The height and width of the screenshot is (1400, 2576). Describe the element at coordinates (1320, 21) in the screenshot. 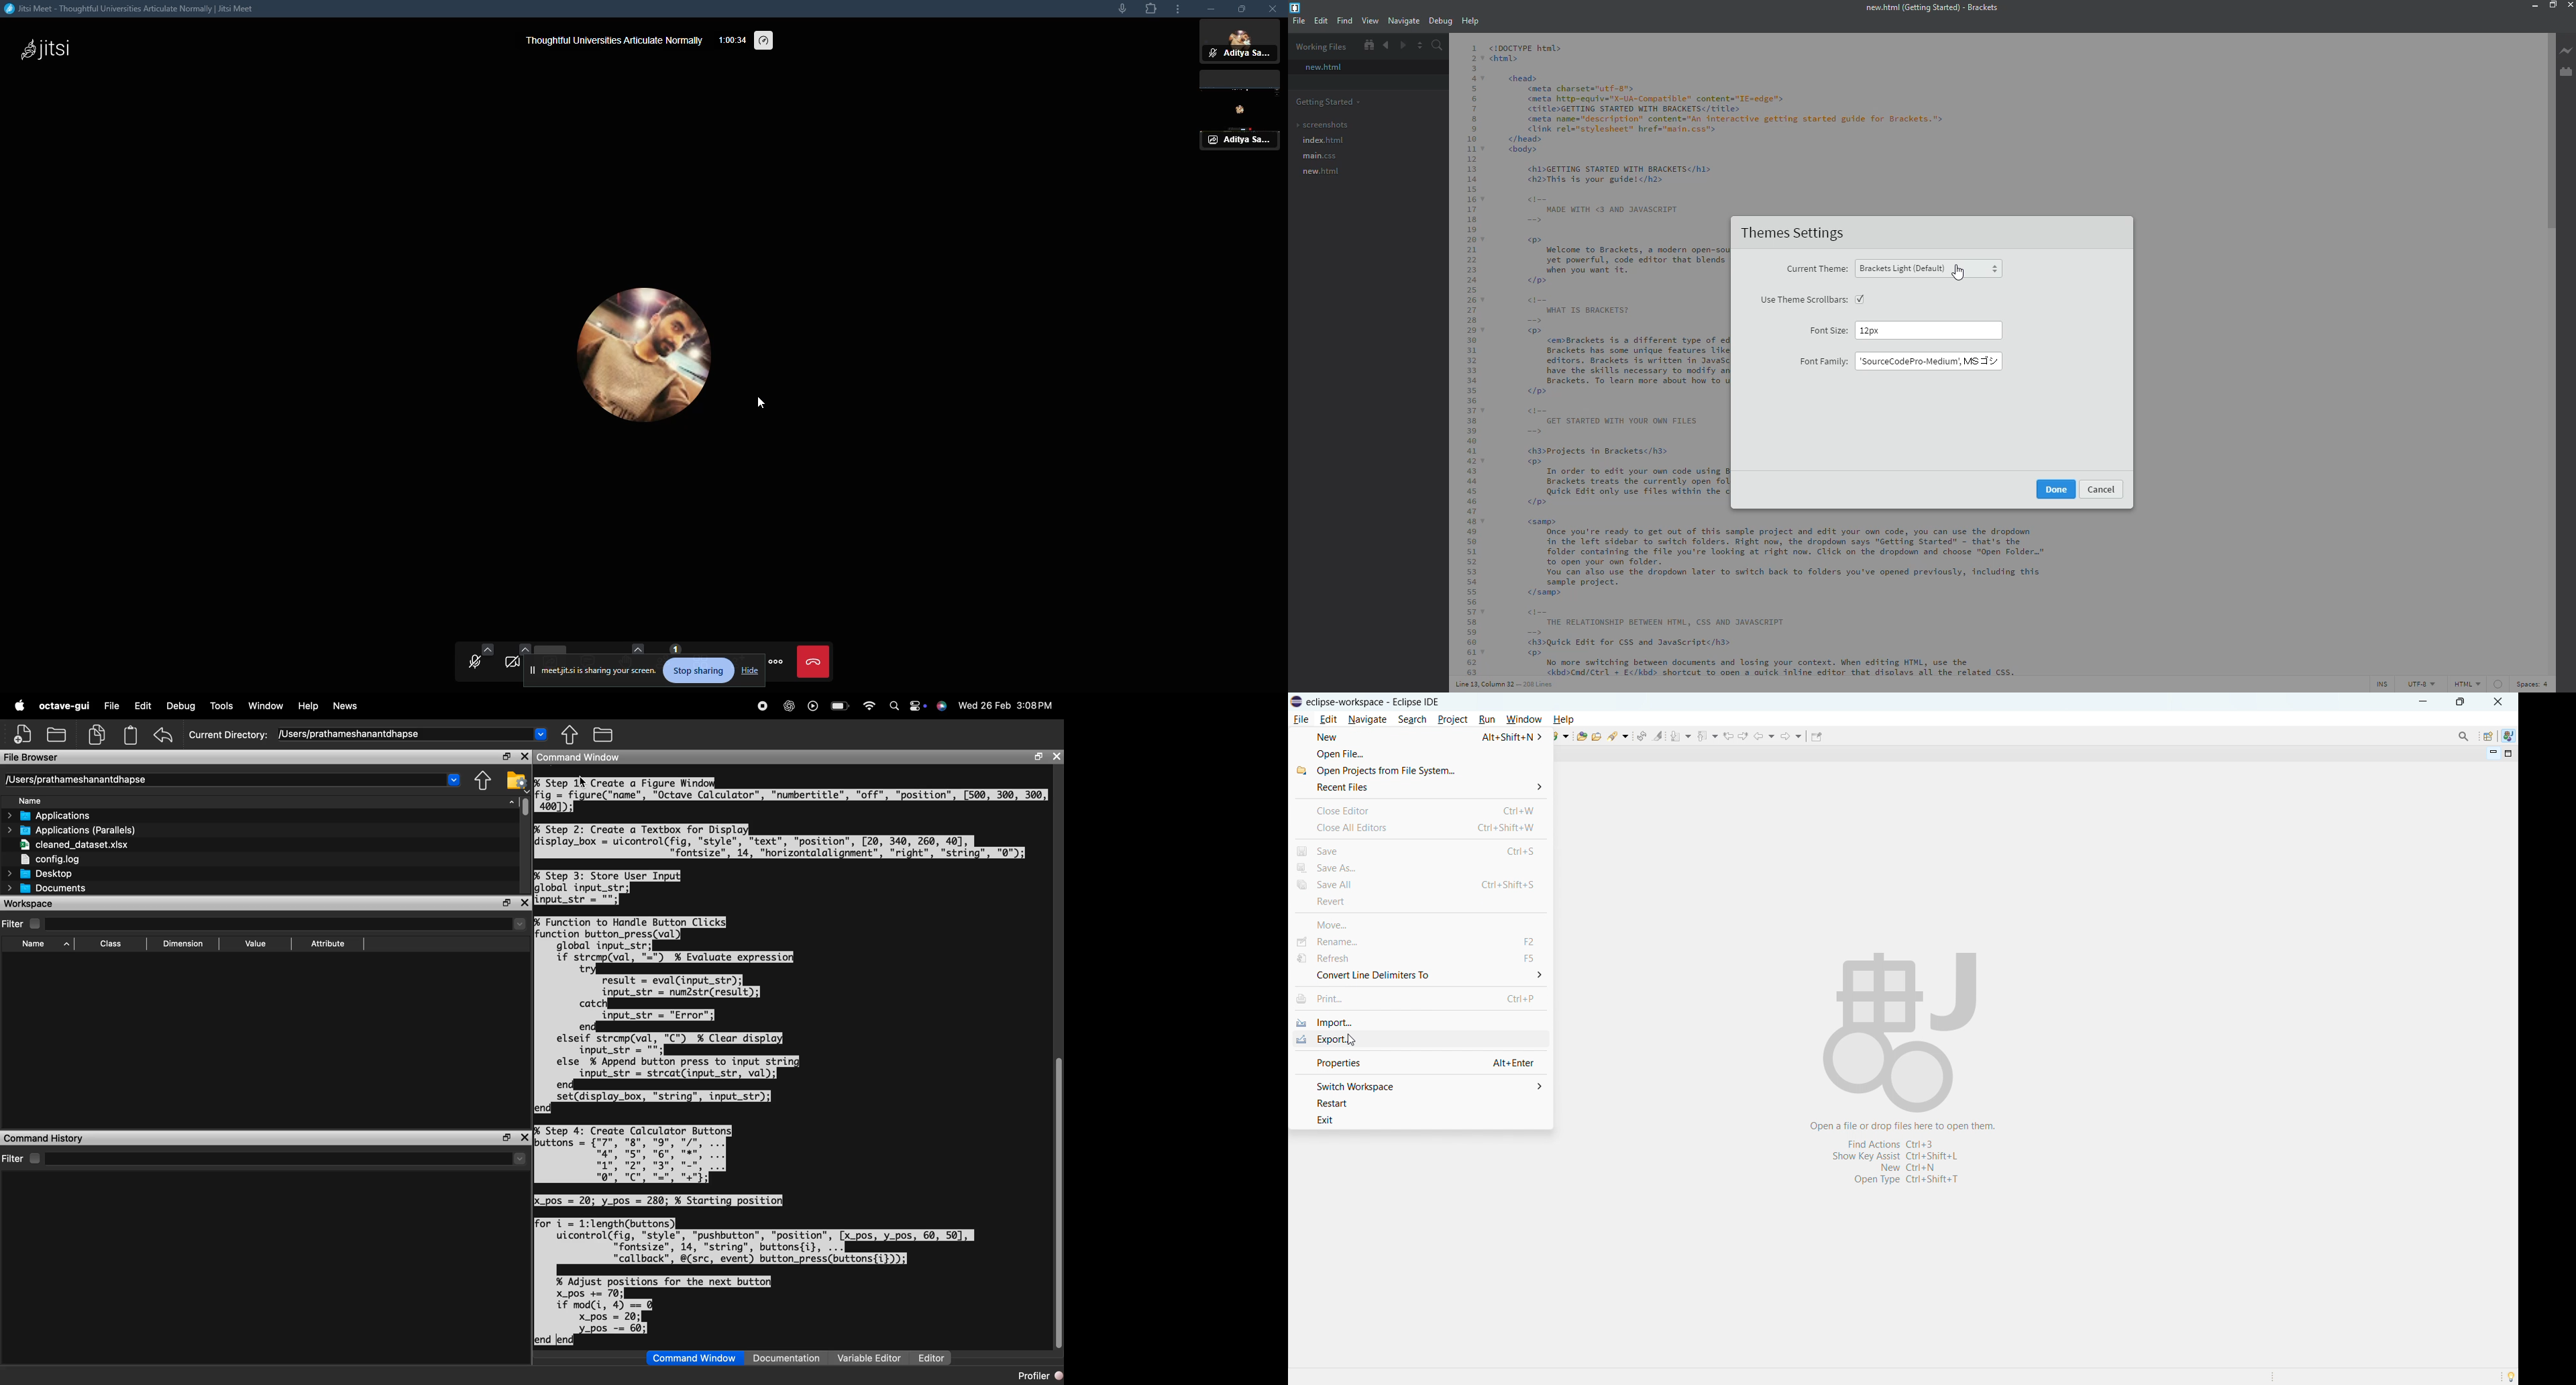

I see `edit` at that location.